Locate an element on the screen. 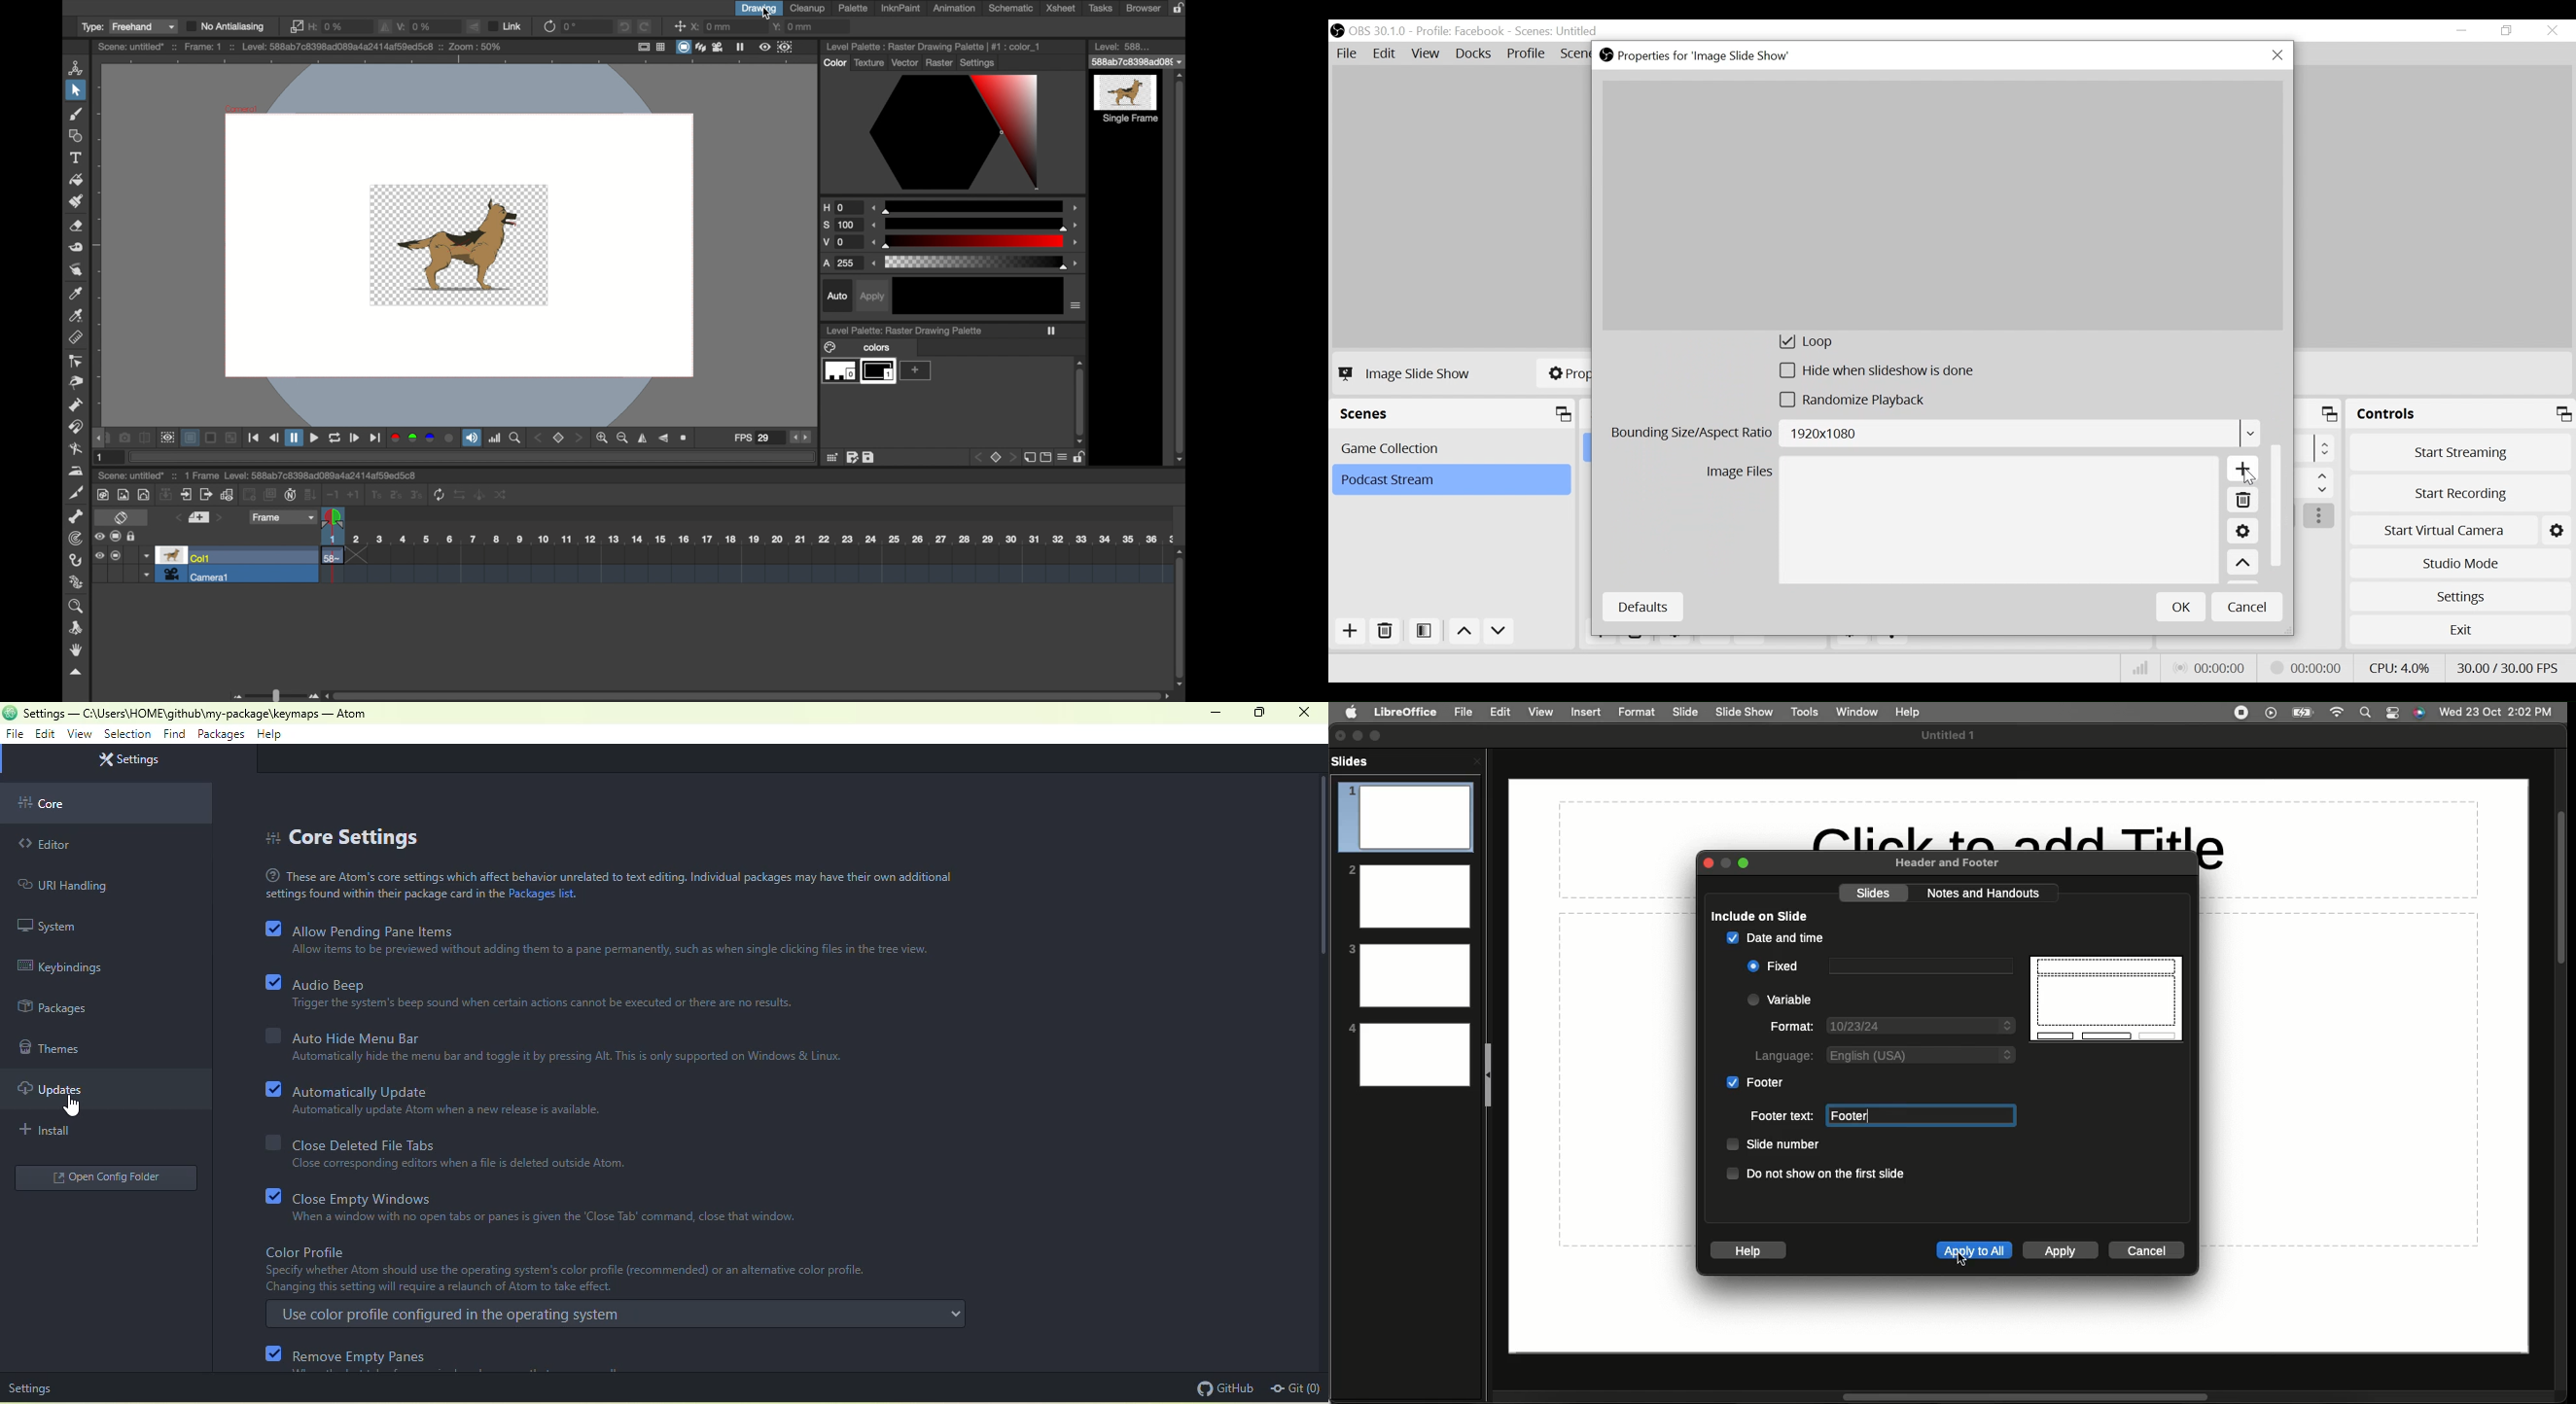 The image size is (2576, 1428). OBS Desktop Icon is located at coordinates (1337, 31).